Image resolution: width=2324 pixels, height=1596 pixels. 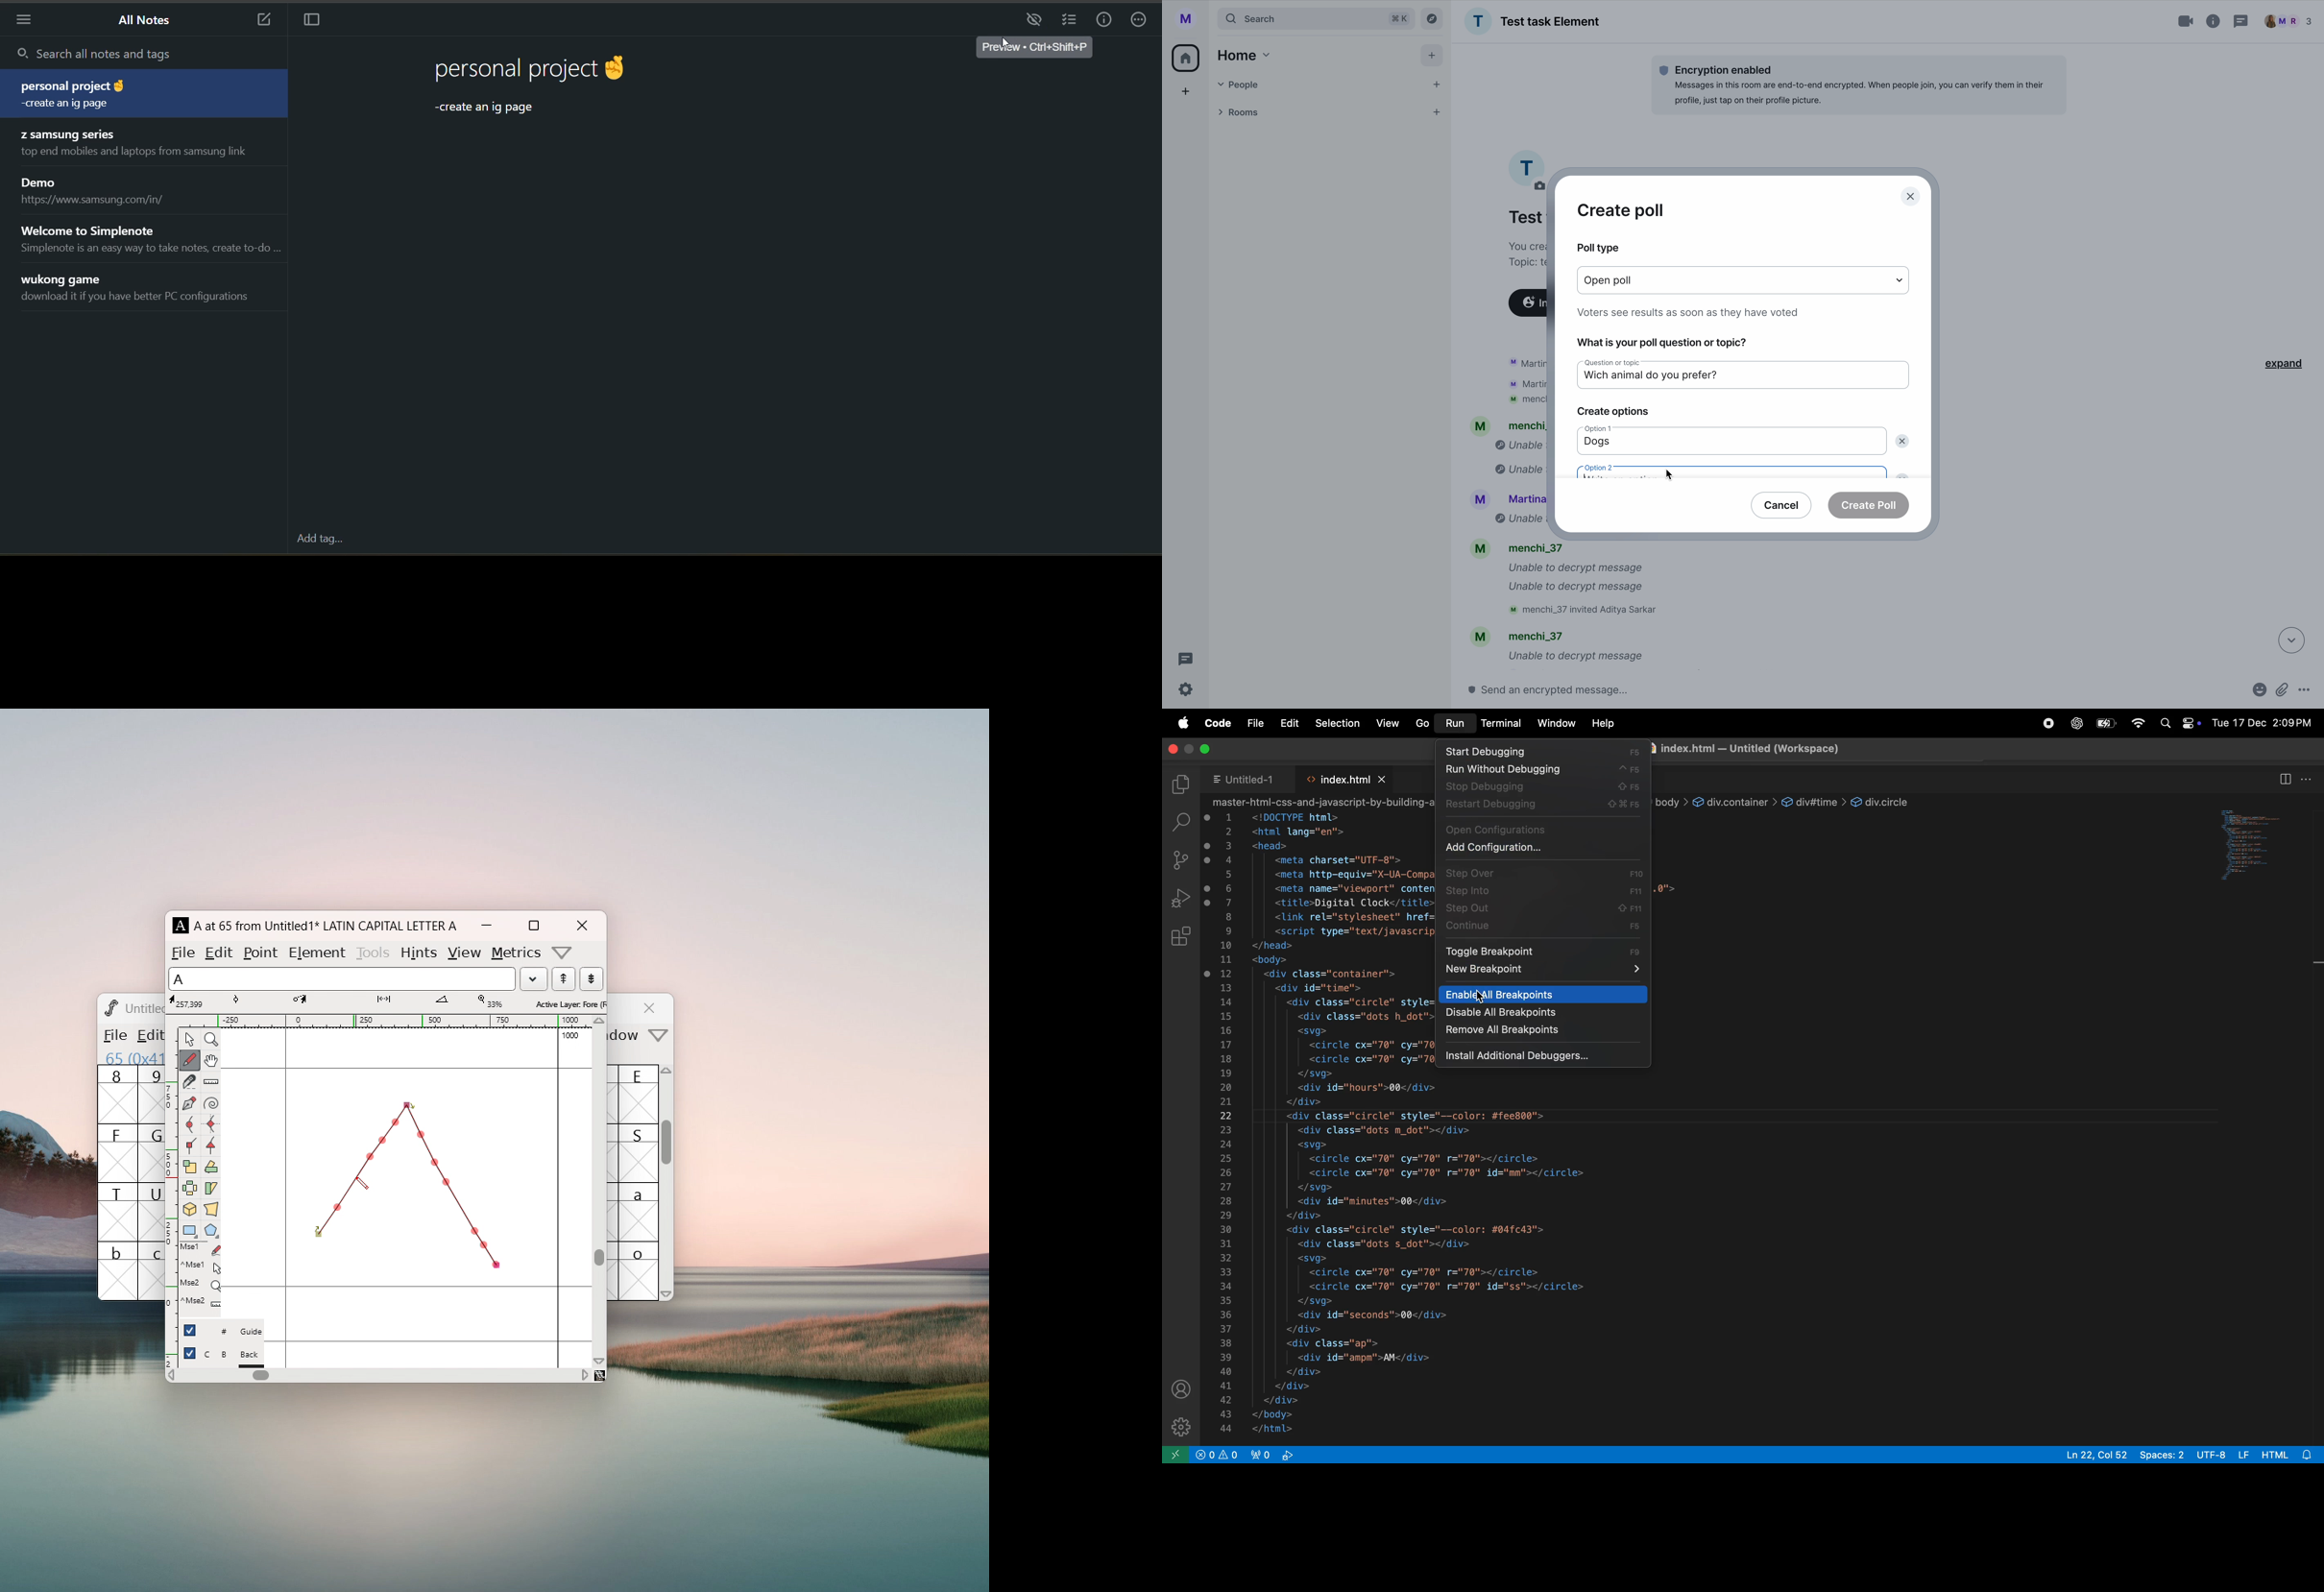 I want to click on load word list, so click(x=533, y=979).